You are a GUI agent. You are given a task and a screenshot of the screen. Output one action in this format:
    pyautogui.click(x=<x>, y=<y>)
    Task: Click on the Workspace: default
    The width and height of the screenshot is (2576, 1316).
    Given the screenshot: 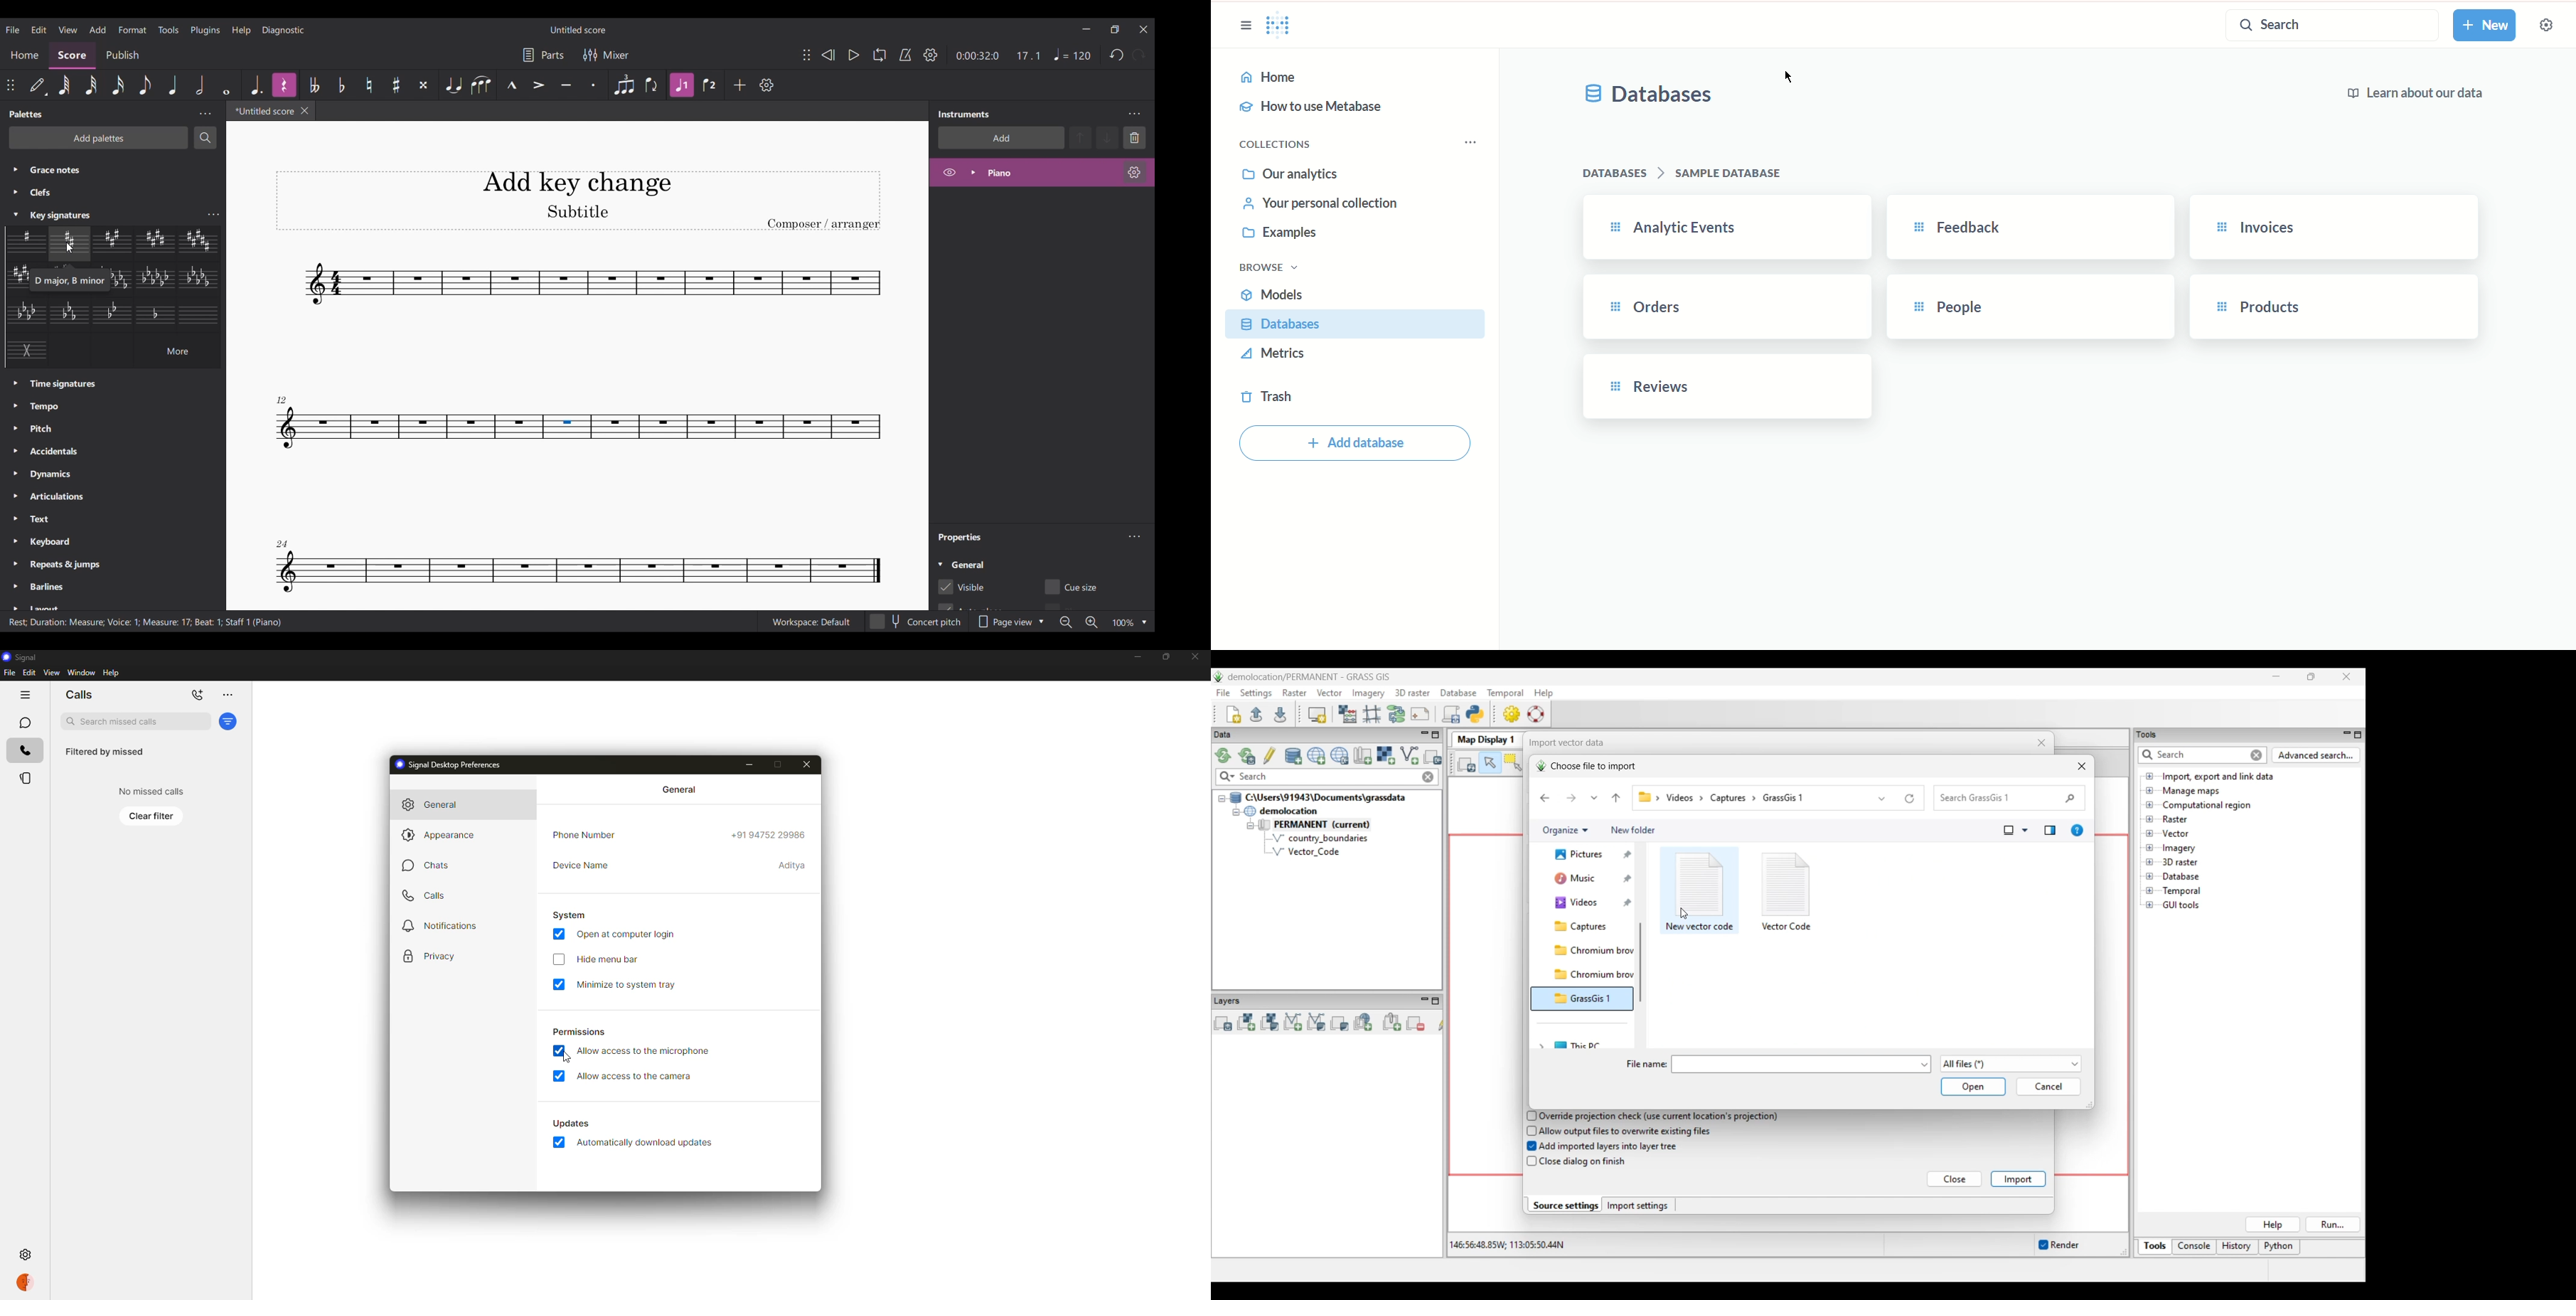 What is the action you would take?
    pyautogui.click(x=811, y=622)
    